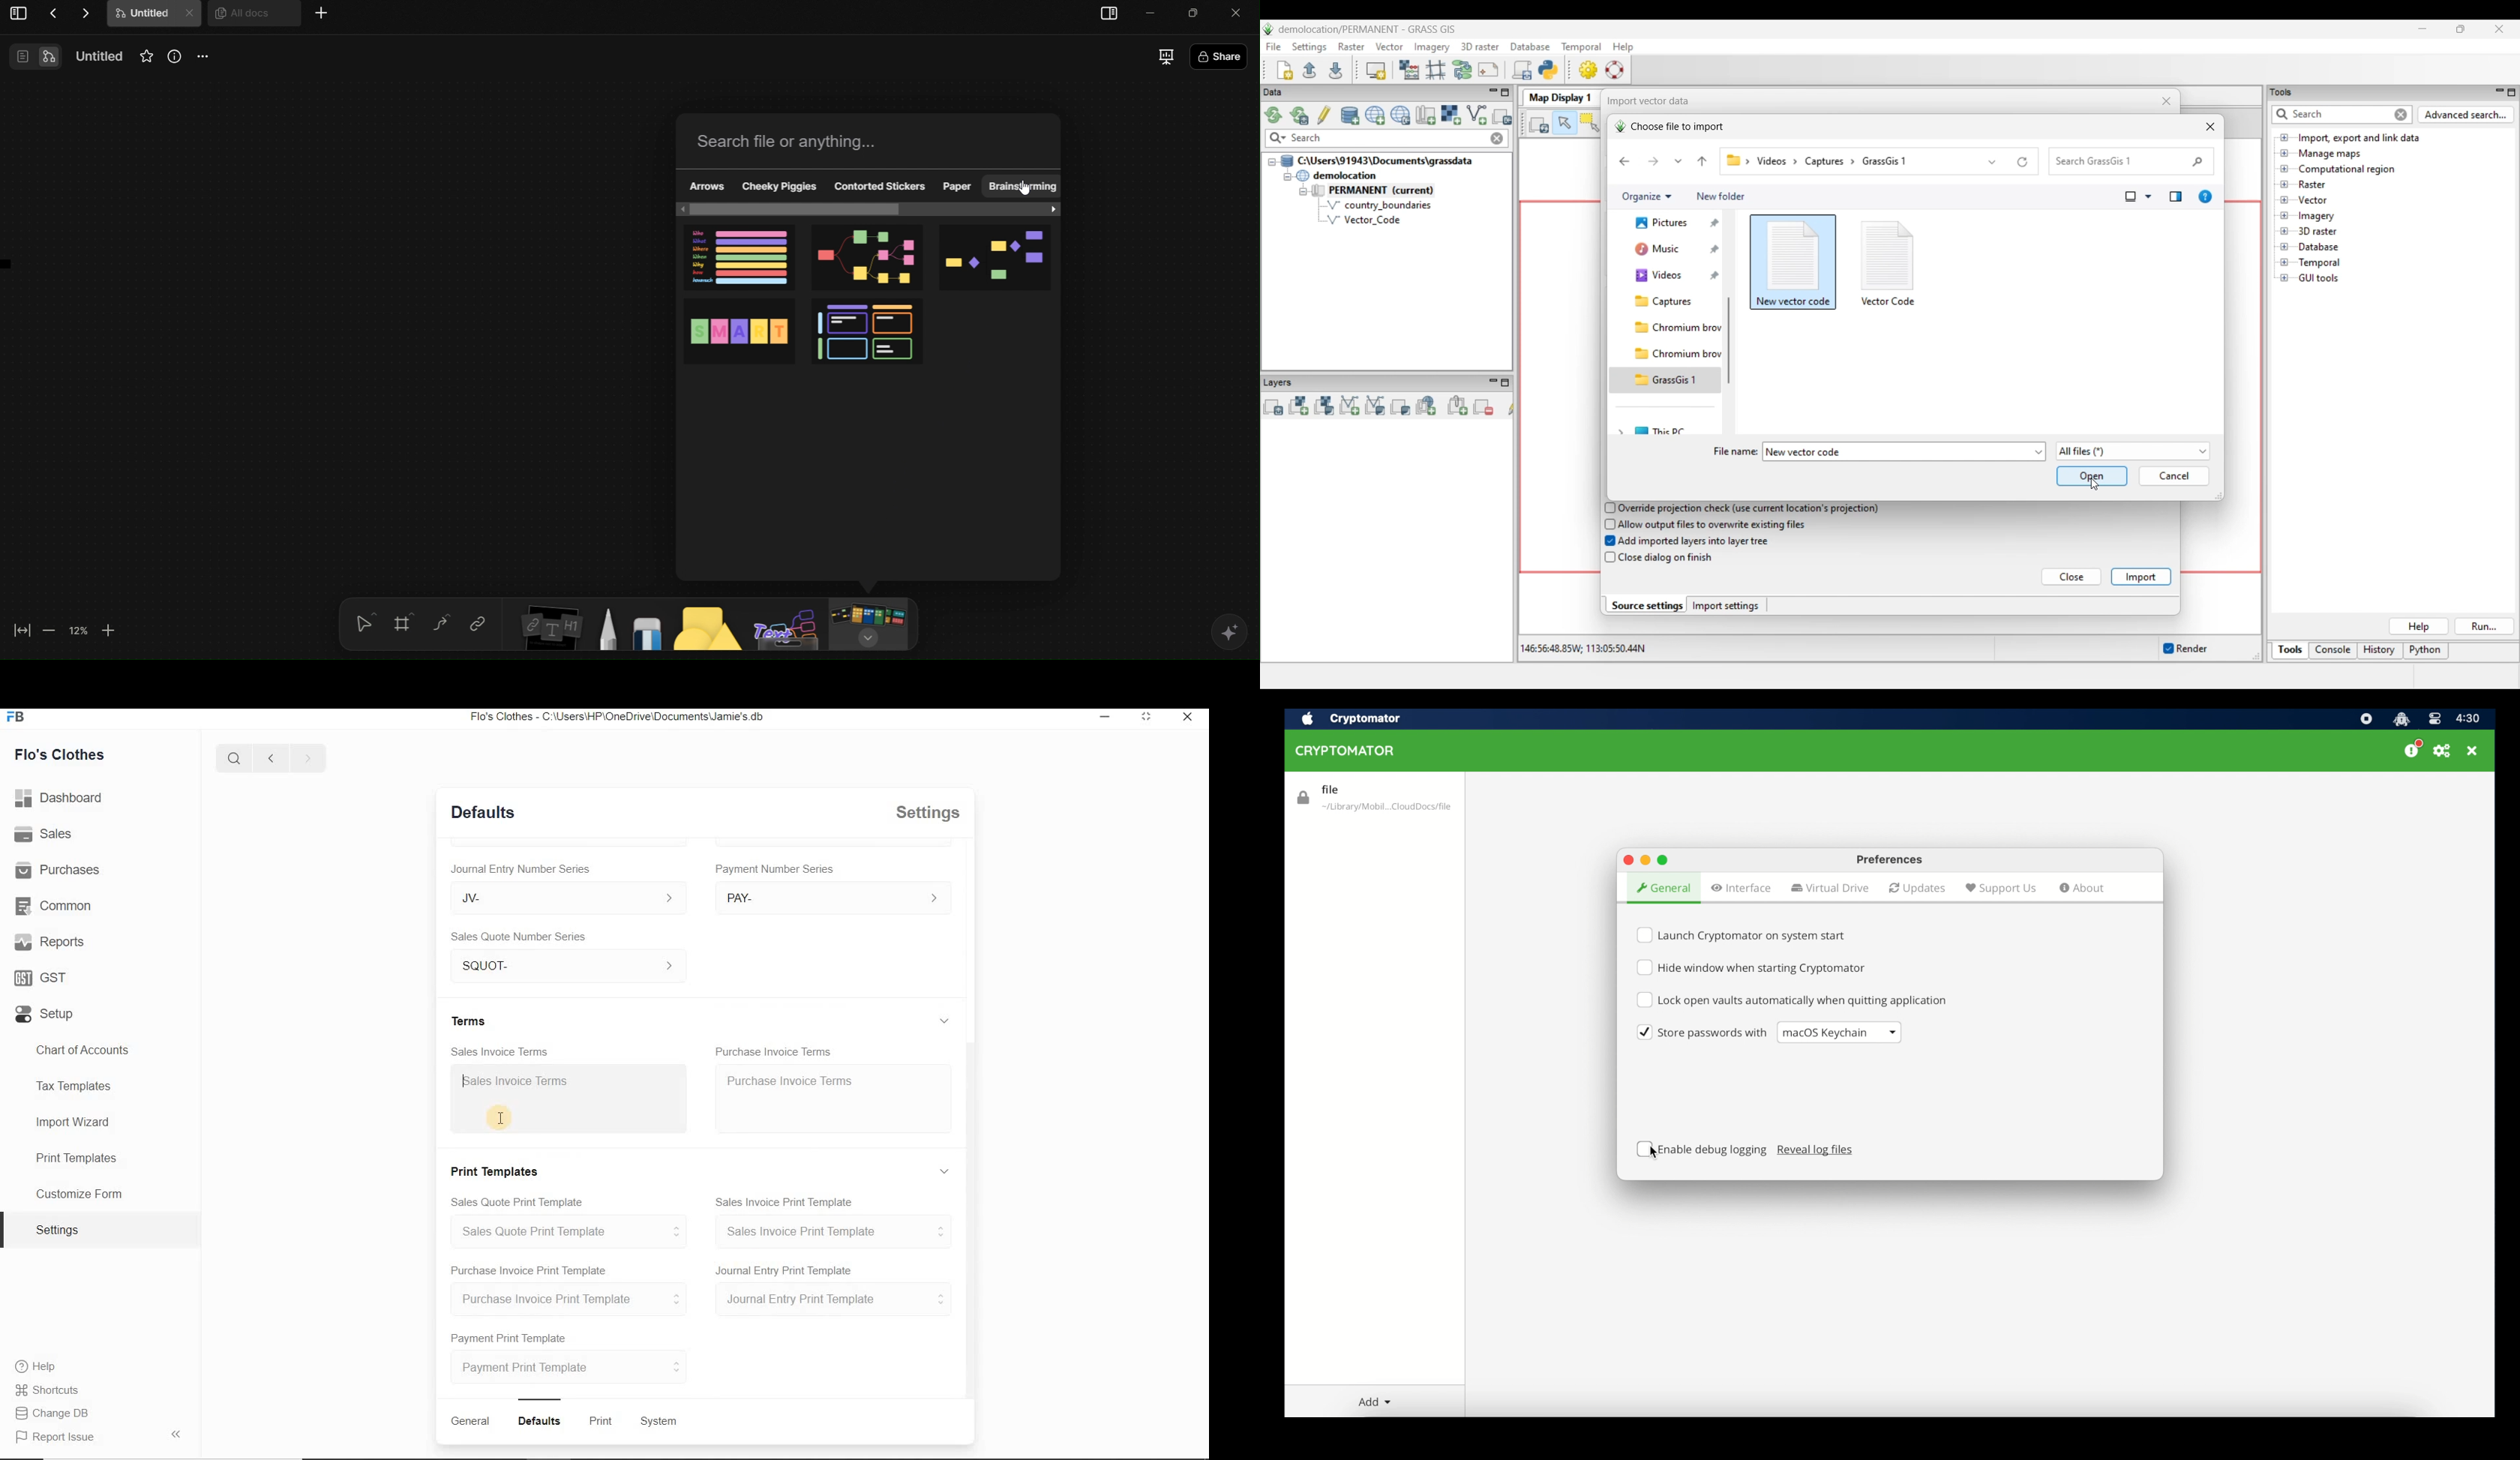 Image resolution: width=2520 pixels, height=1484 pixels. I want to click on Text Cursor, so click(497, 1115).